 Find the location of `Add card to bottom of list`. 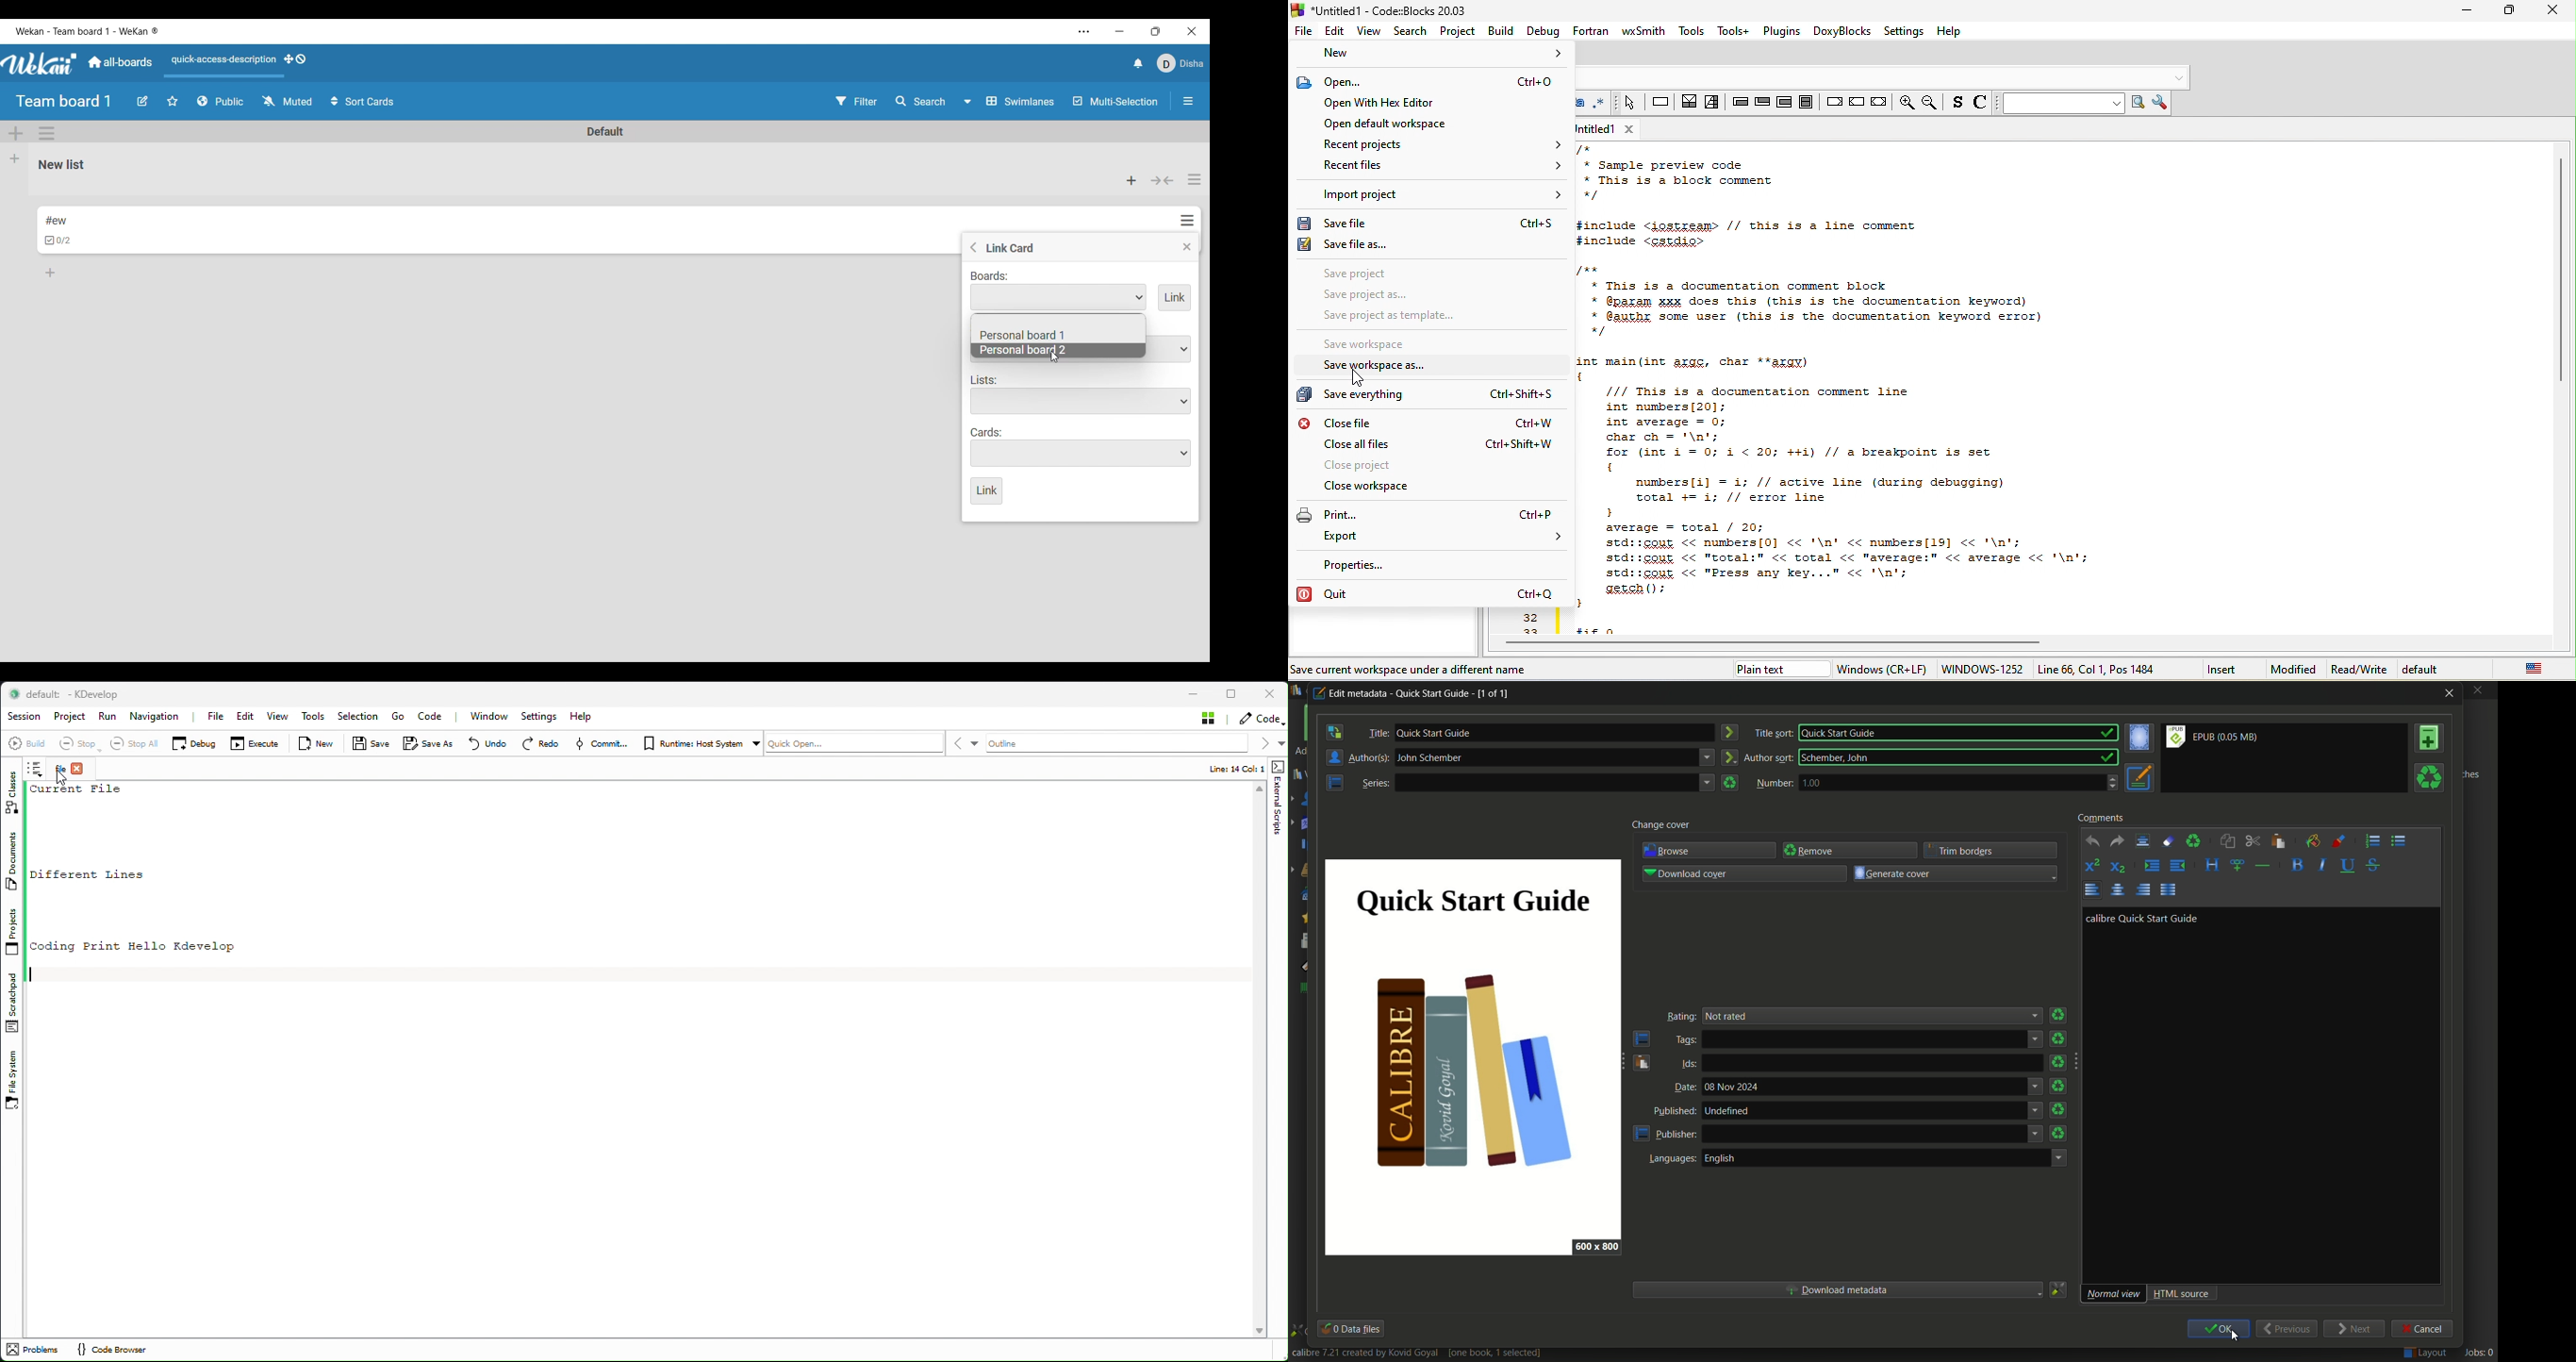

Add card to bottom of list is located at coordinates (50, 272).